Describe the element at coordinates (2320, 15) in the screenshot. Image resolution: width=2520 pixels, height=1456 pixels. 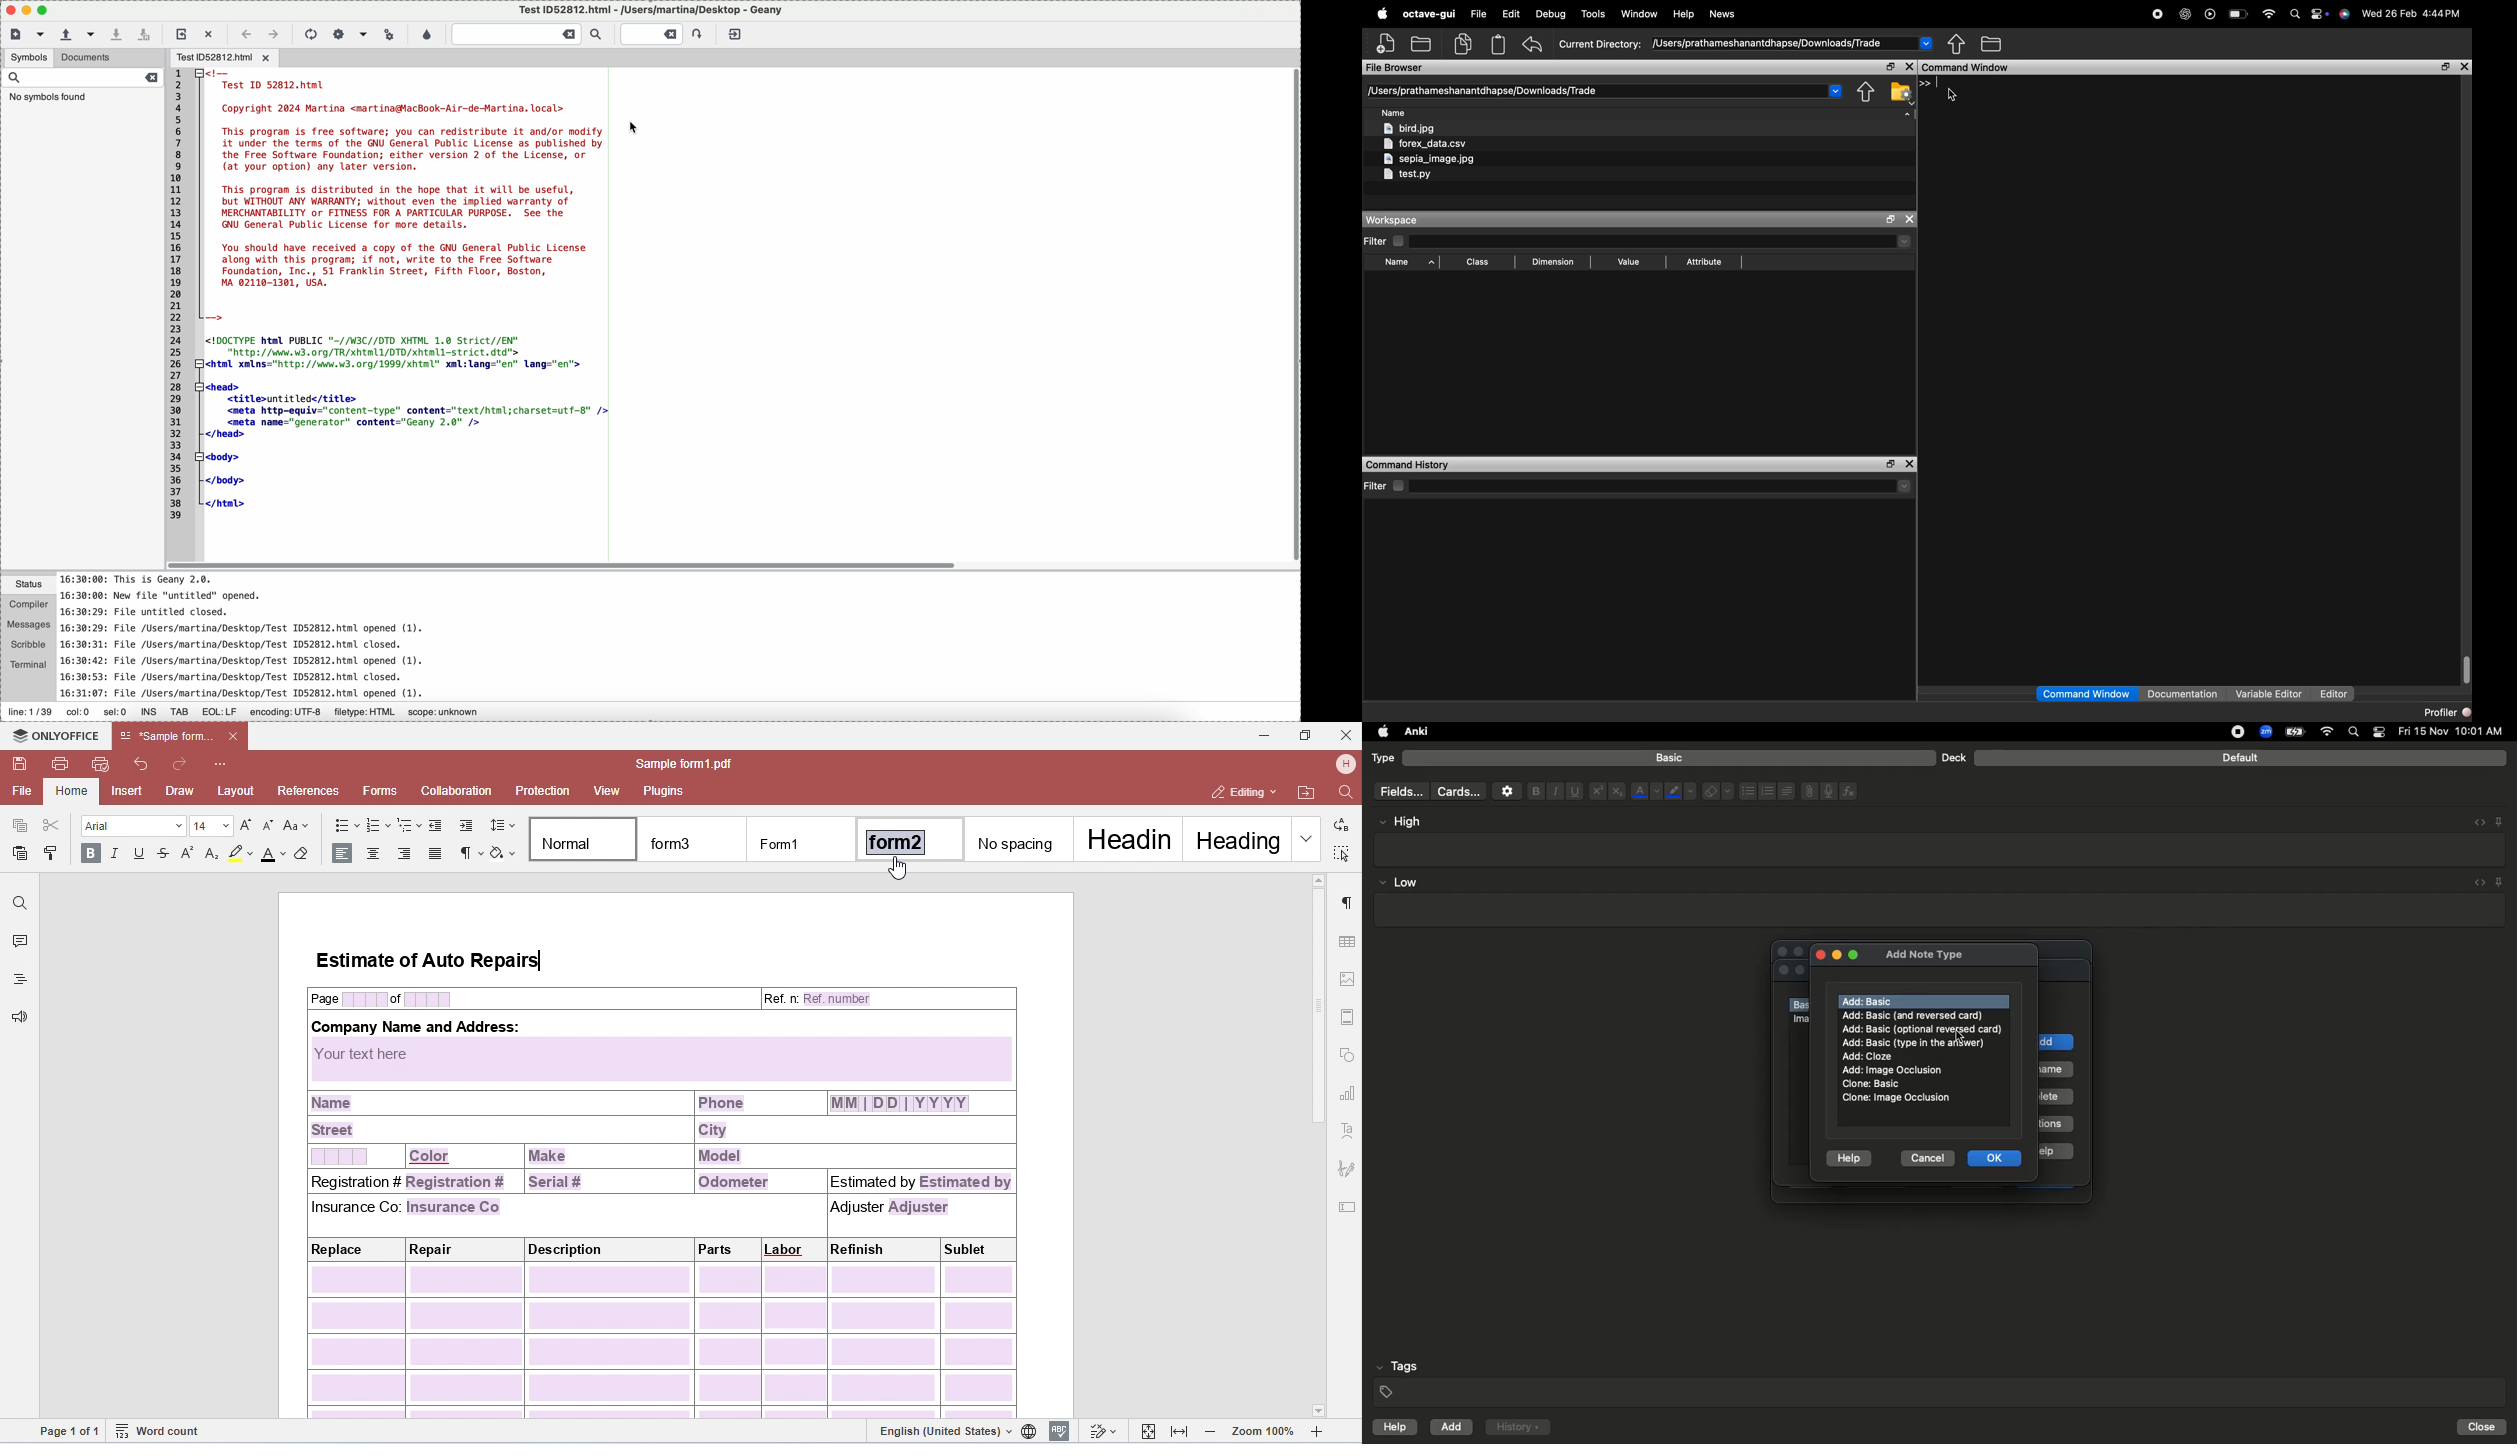
I see `action center` at that location.